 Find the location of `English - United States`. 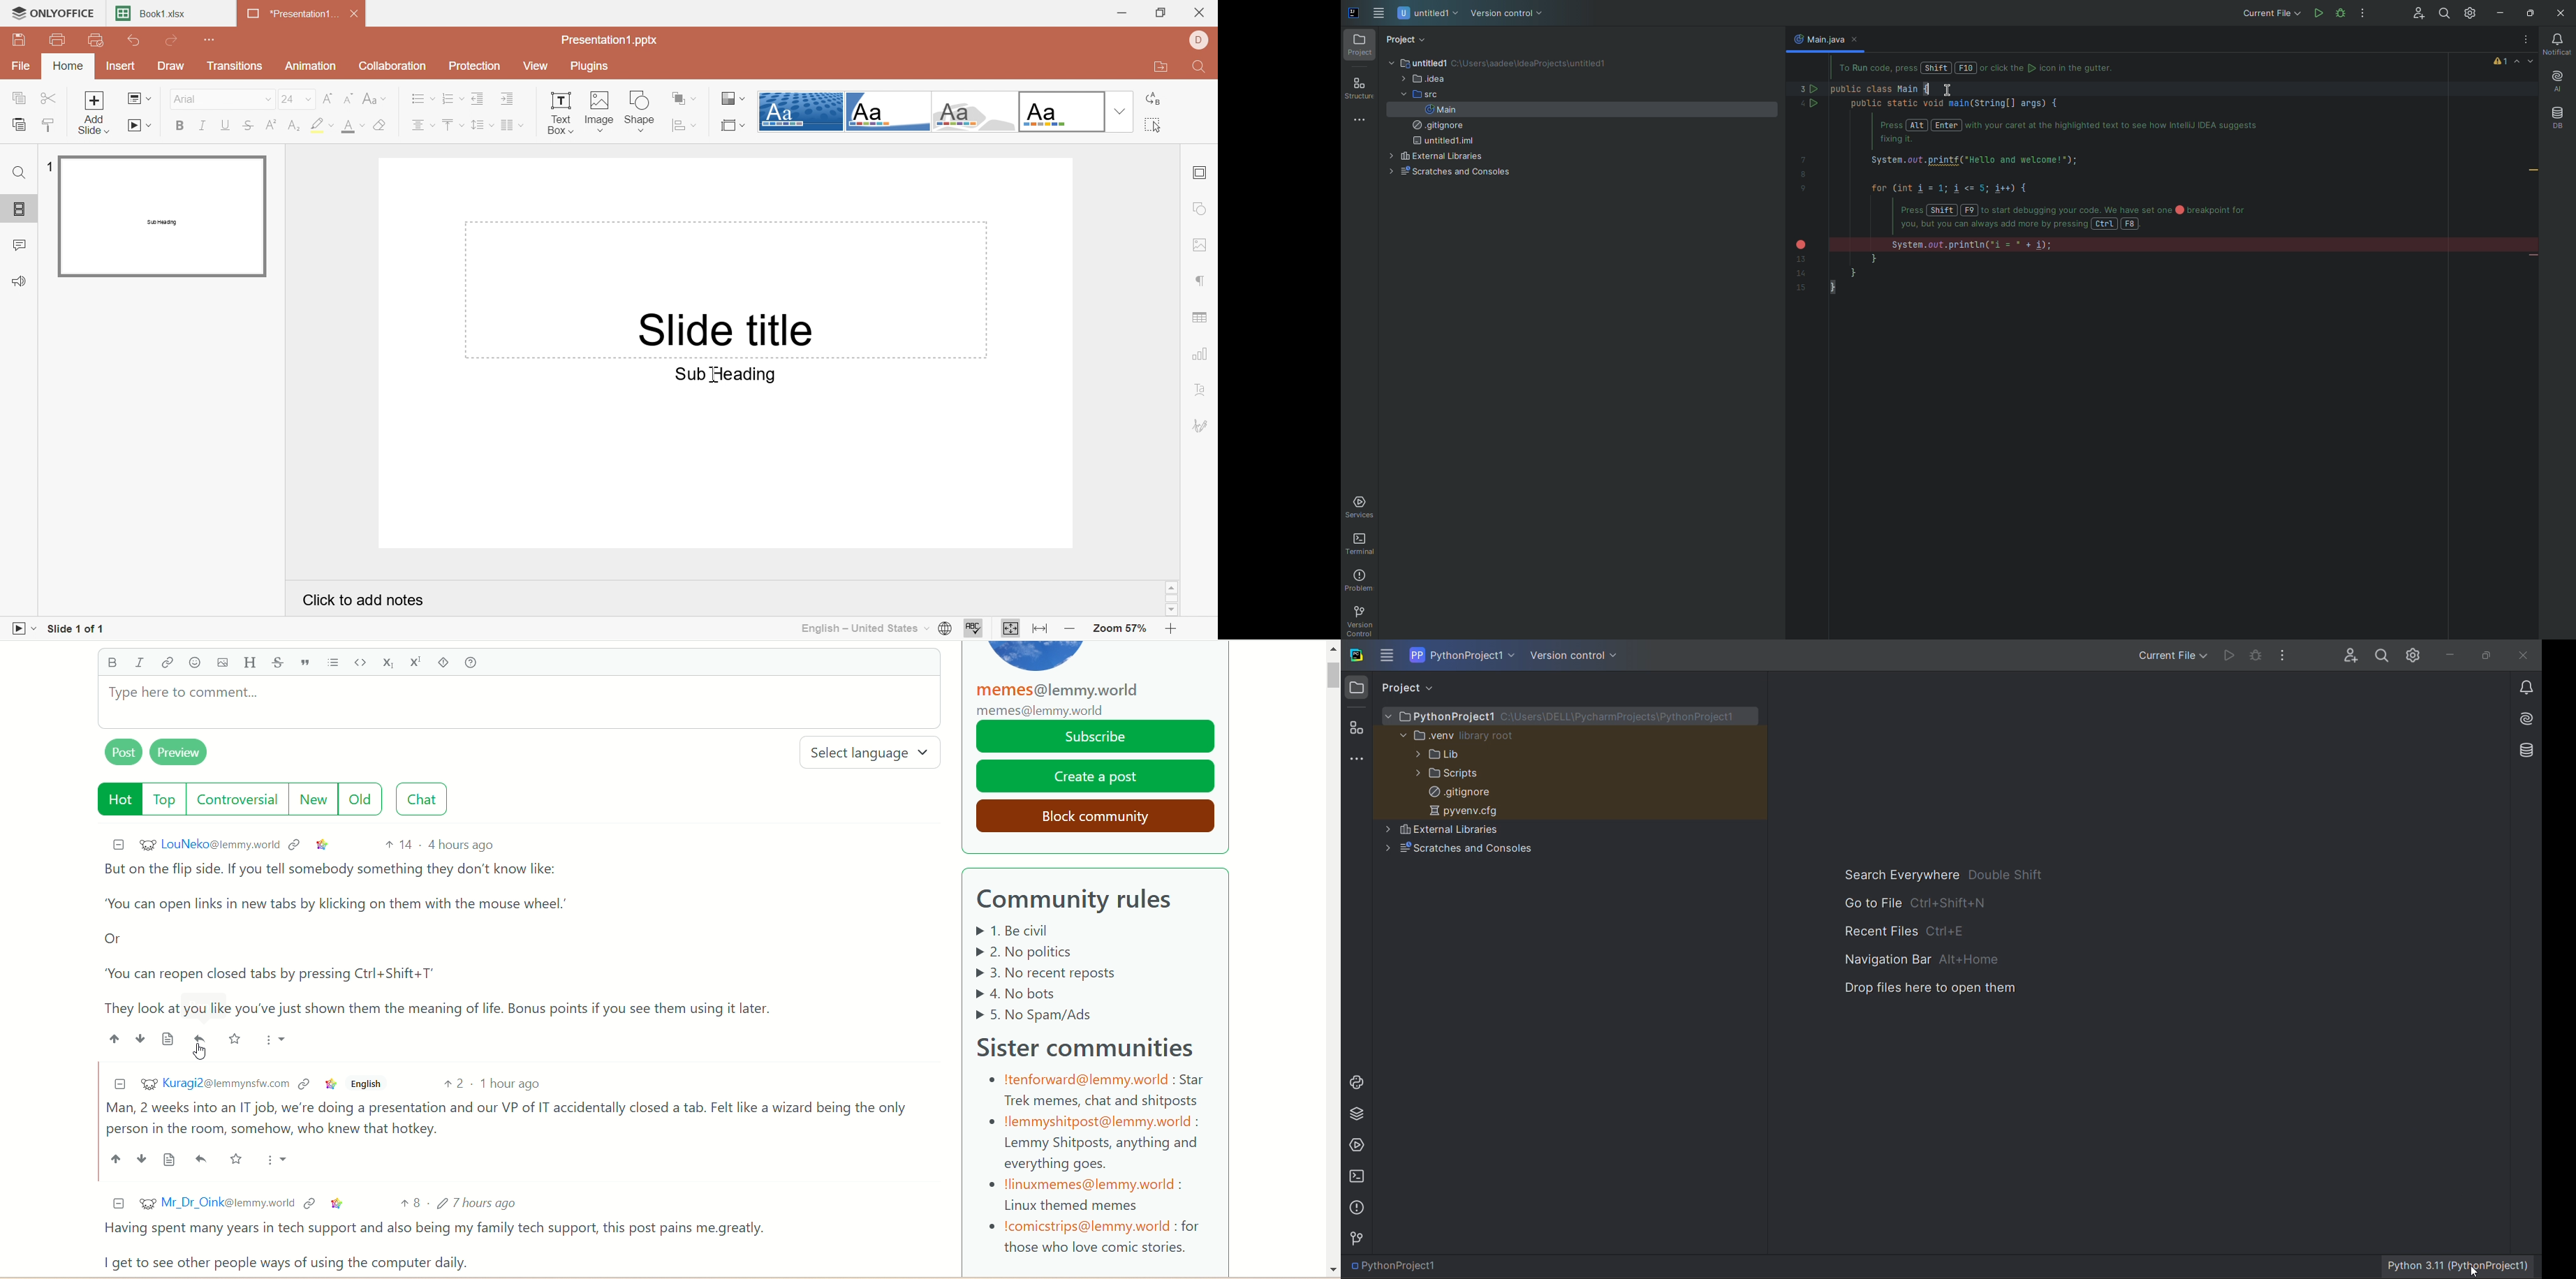

English - United States is located at coordinates (864, 627).